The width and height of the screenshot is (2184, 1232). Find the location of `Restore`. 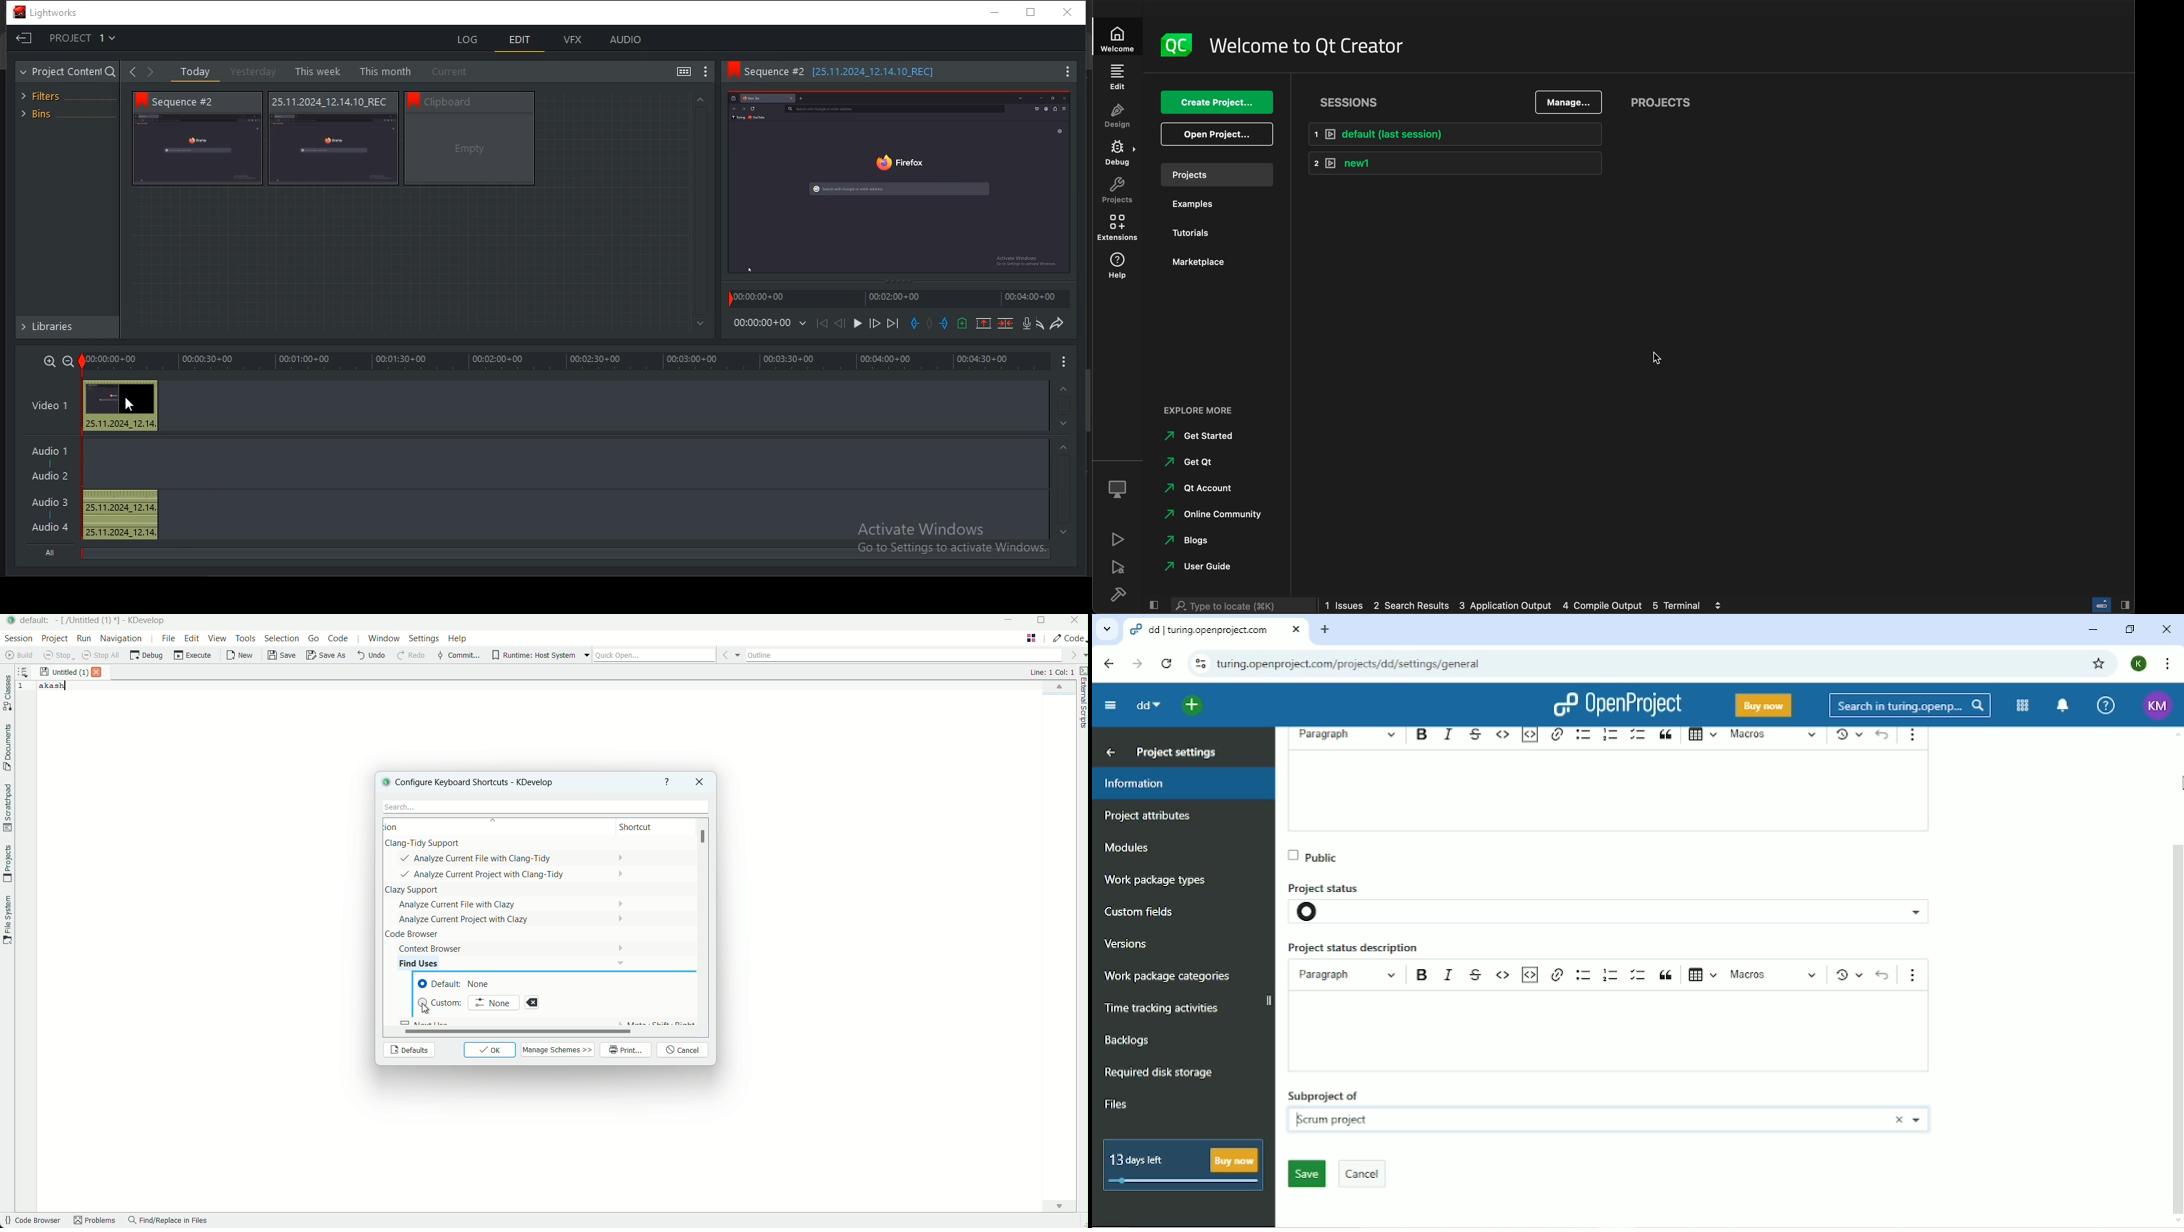

Restore is located at coordinates (1035, 10).